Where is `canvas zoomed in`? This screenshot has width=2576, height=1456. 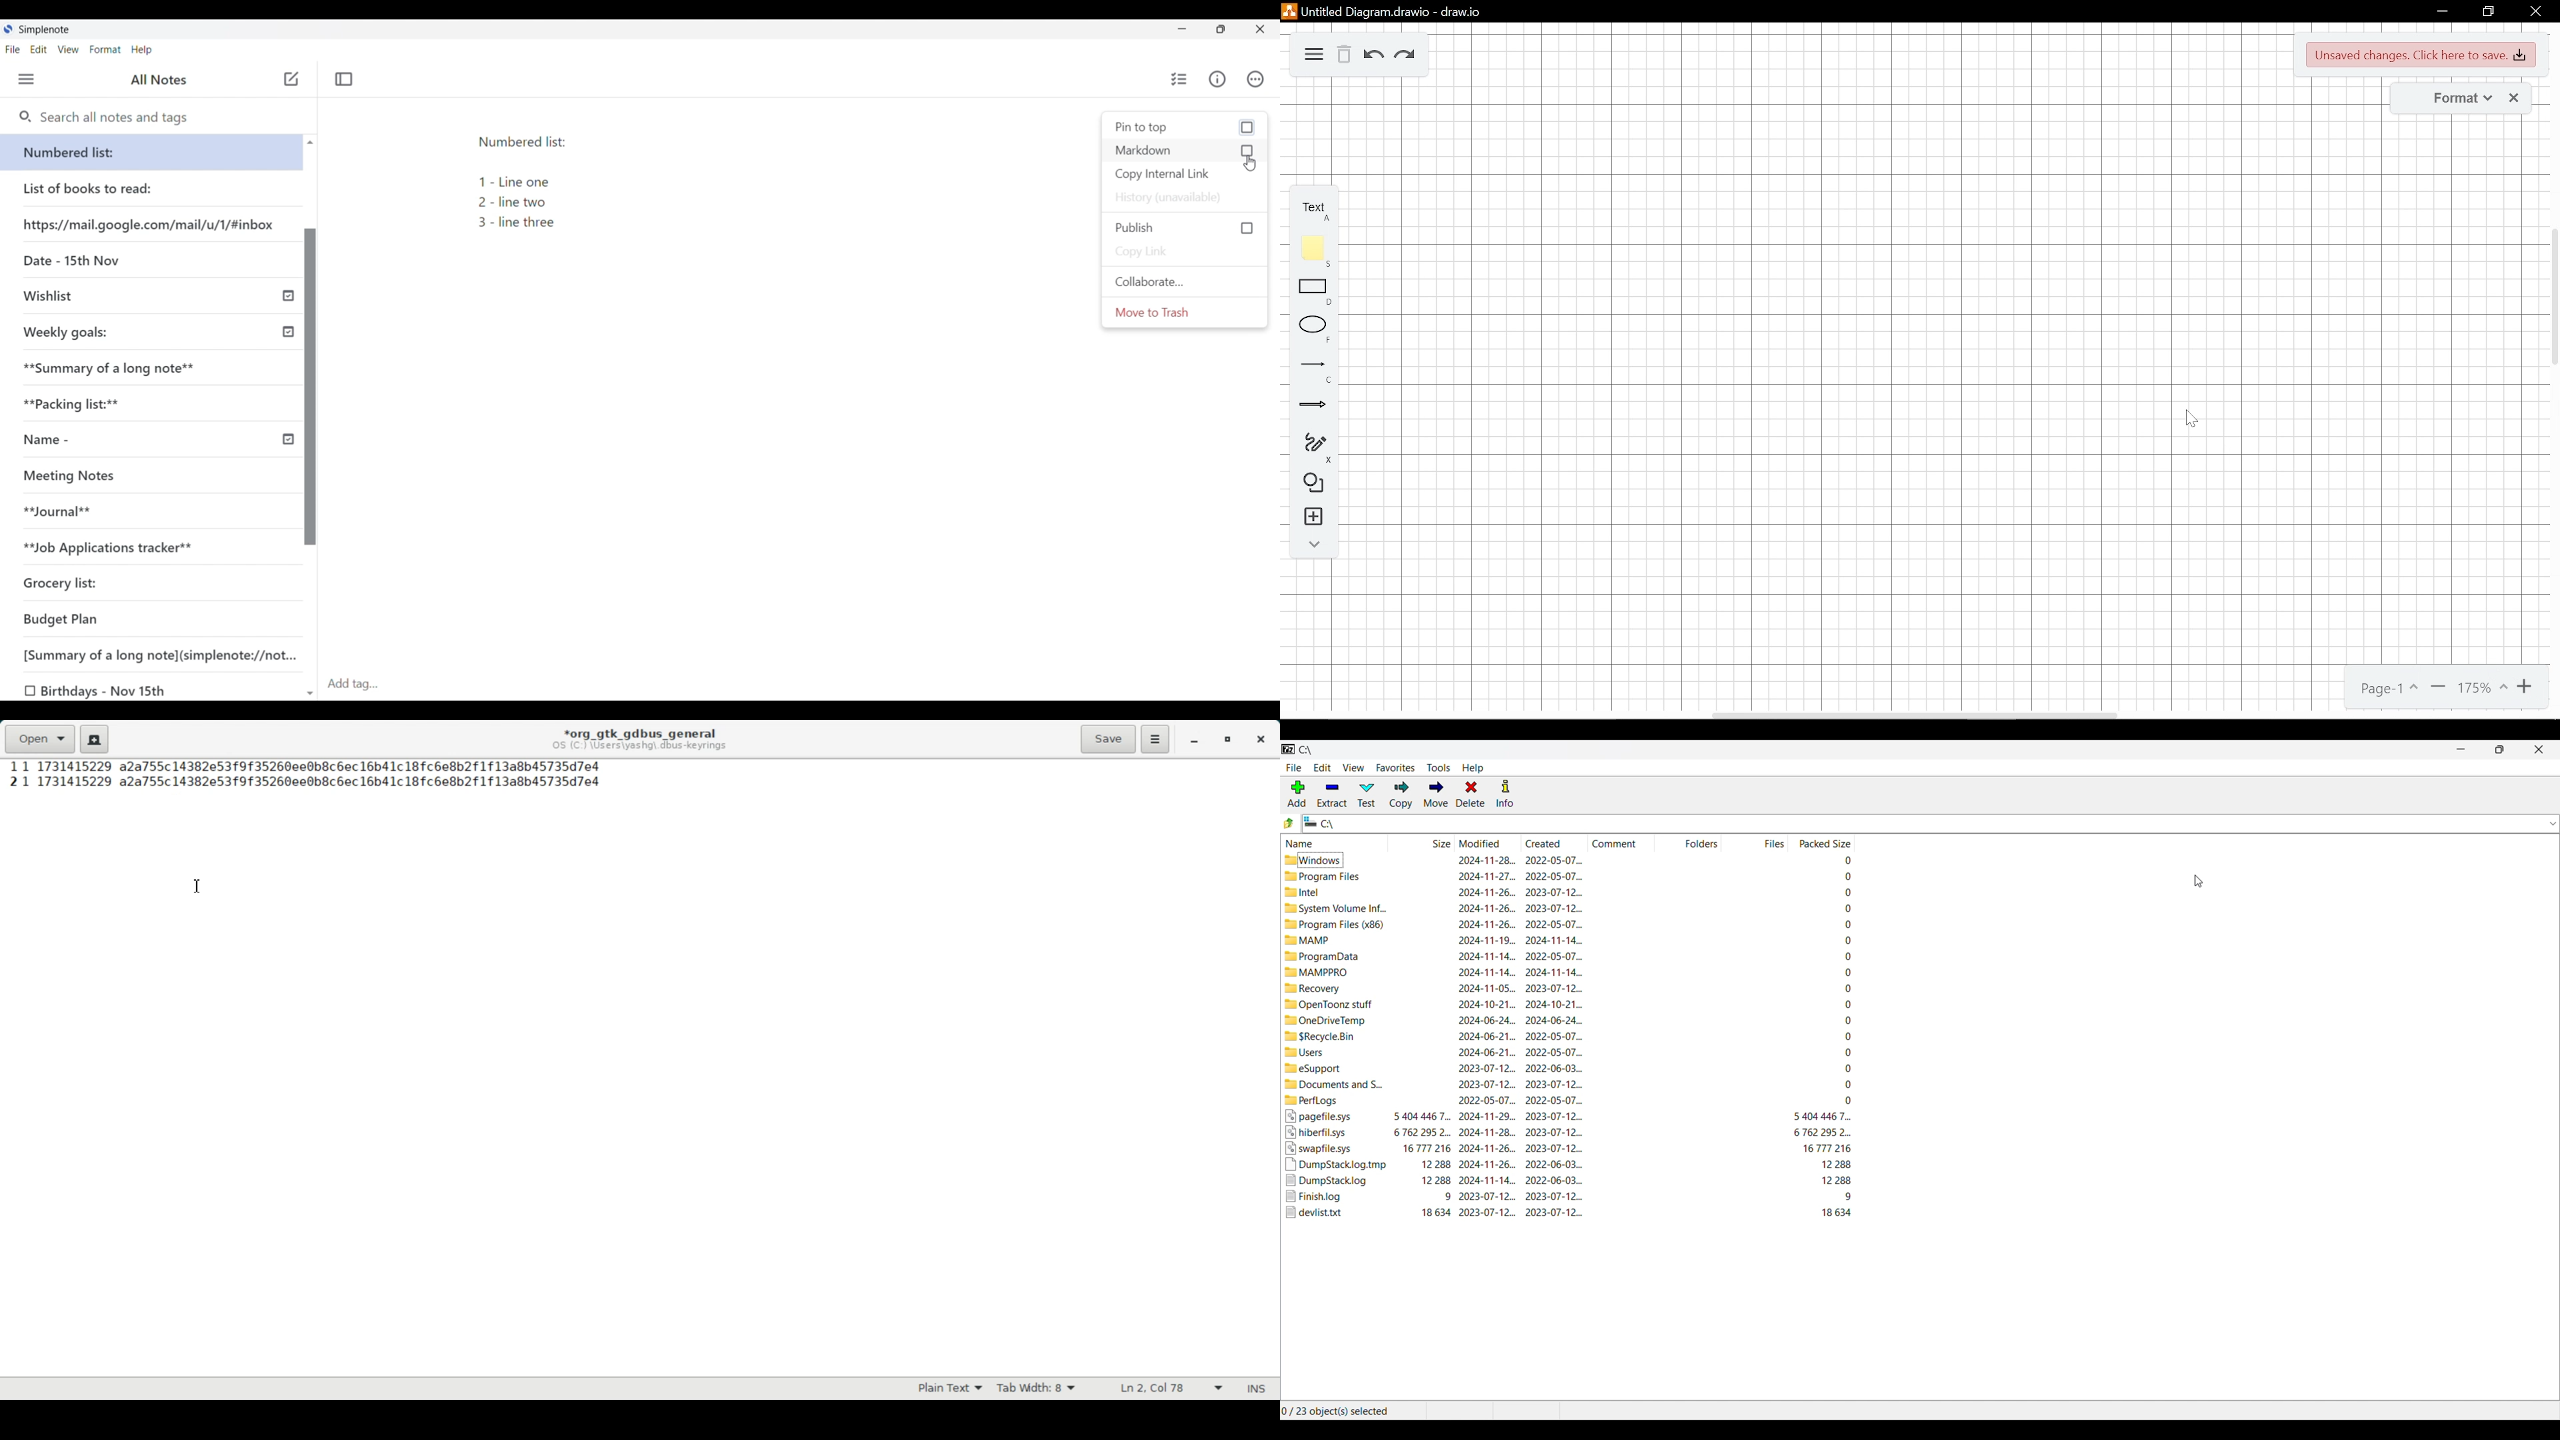 canvas zoomed in is located at coordinates (1861, 371).